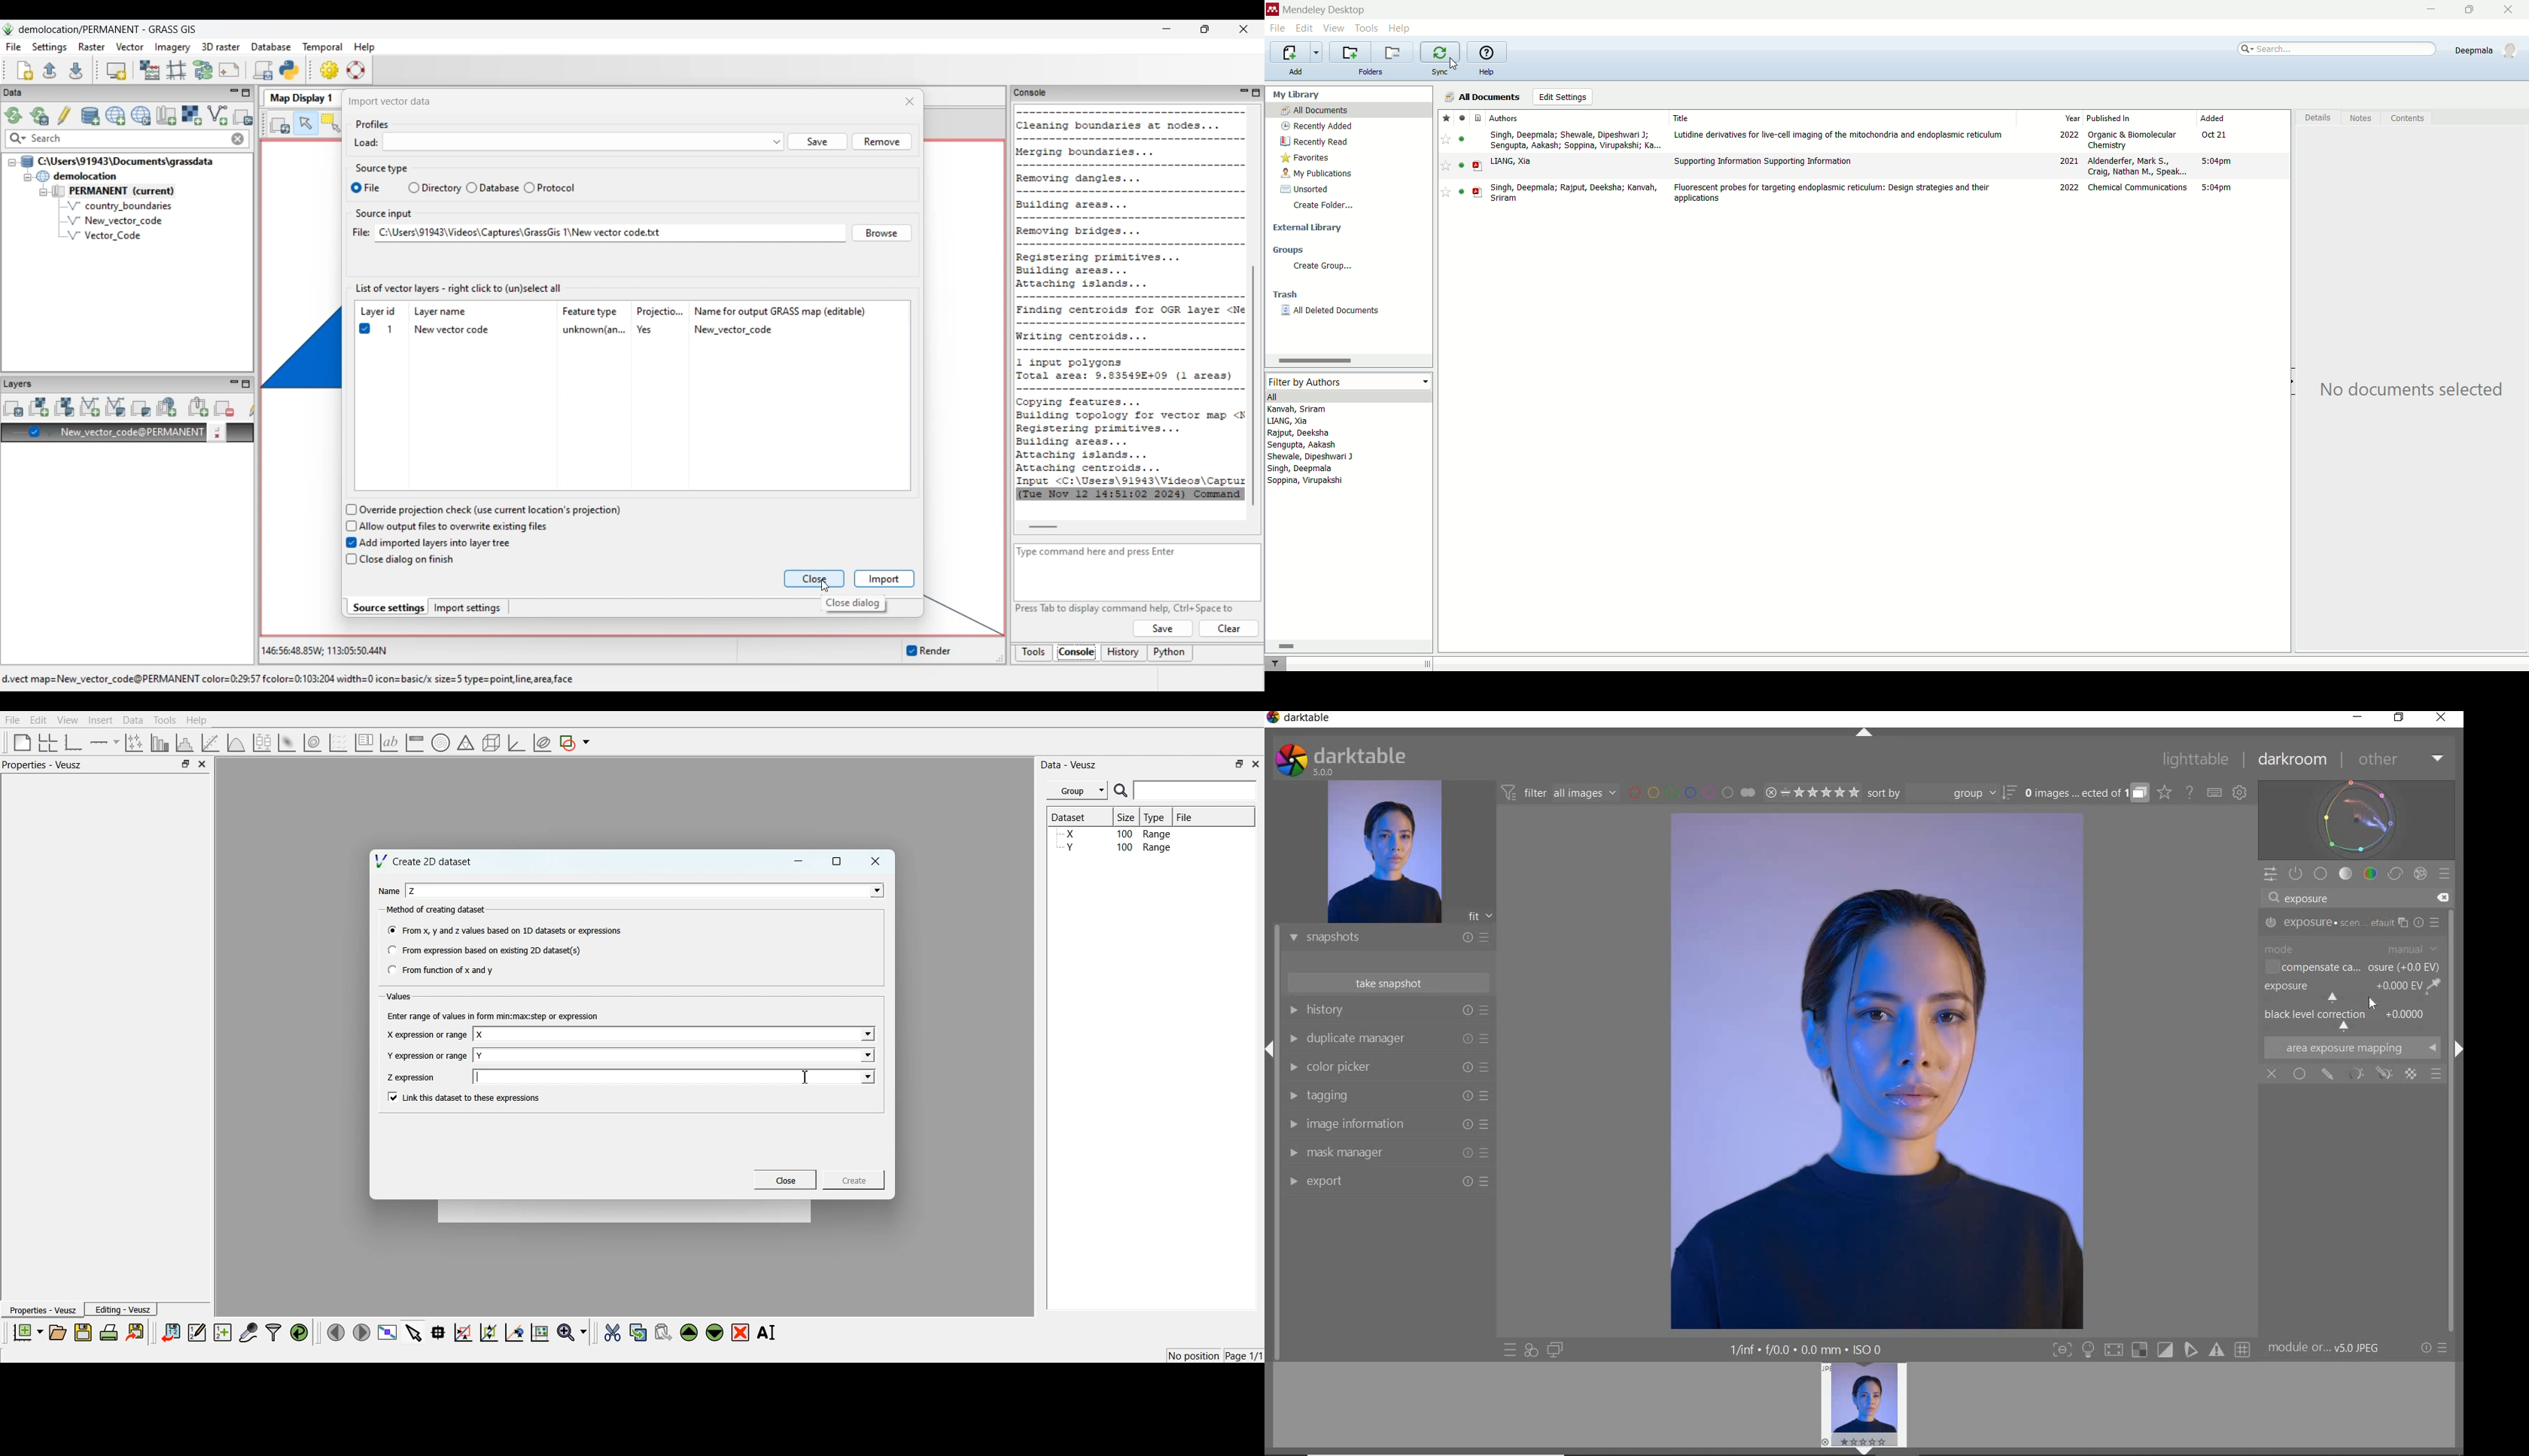 The height and width of the screenshot is (1456, 2548). I want to click on year, so click(2050, 119).